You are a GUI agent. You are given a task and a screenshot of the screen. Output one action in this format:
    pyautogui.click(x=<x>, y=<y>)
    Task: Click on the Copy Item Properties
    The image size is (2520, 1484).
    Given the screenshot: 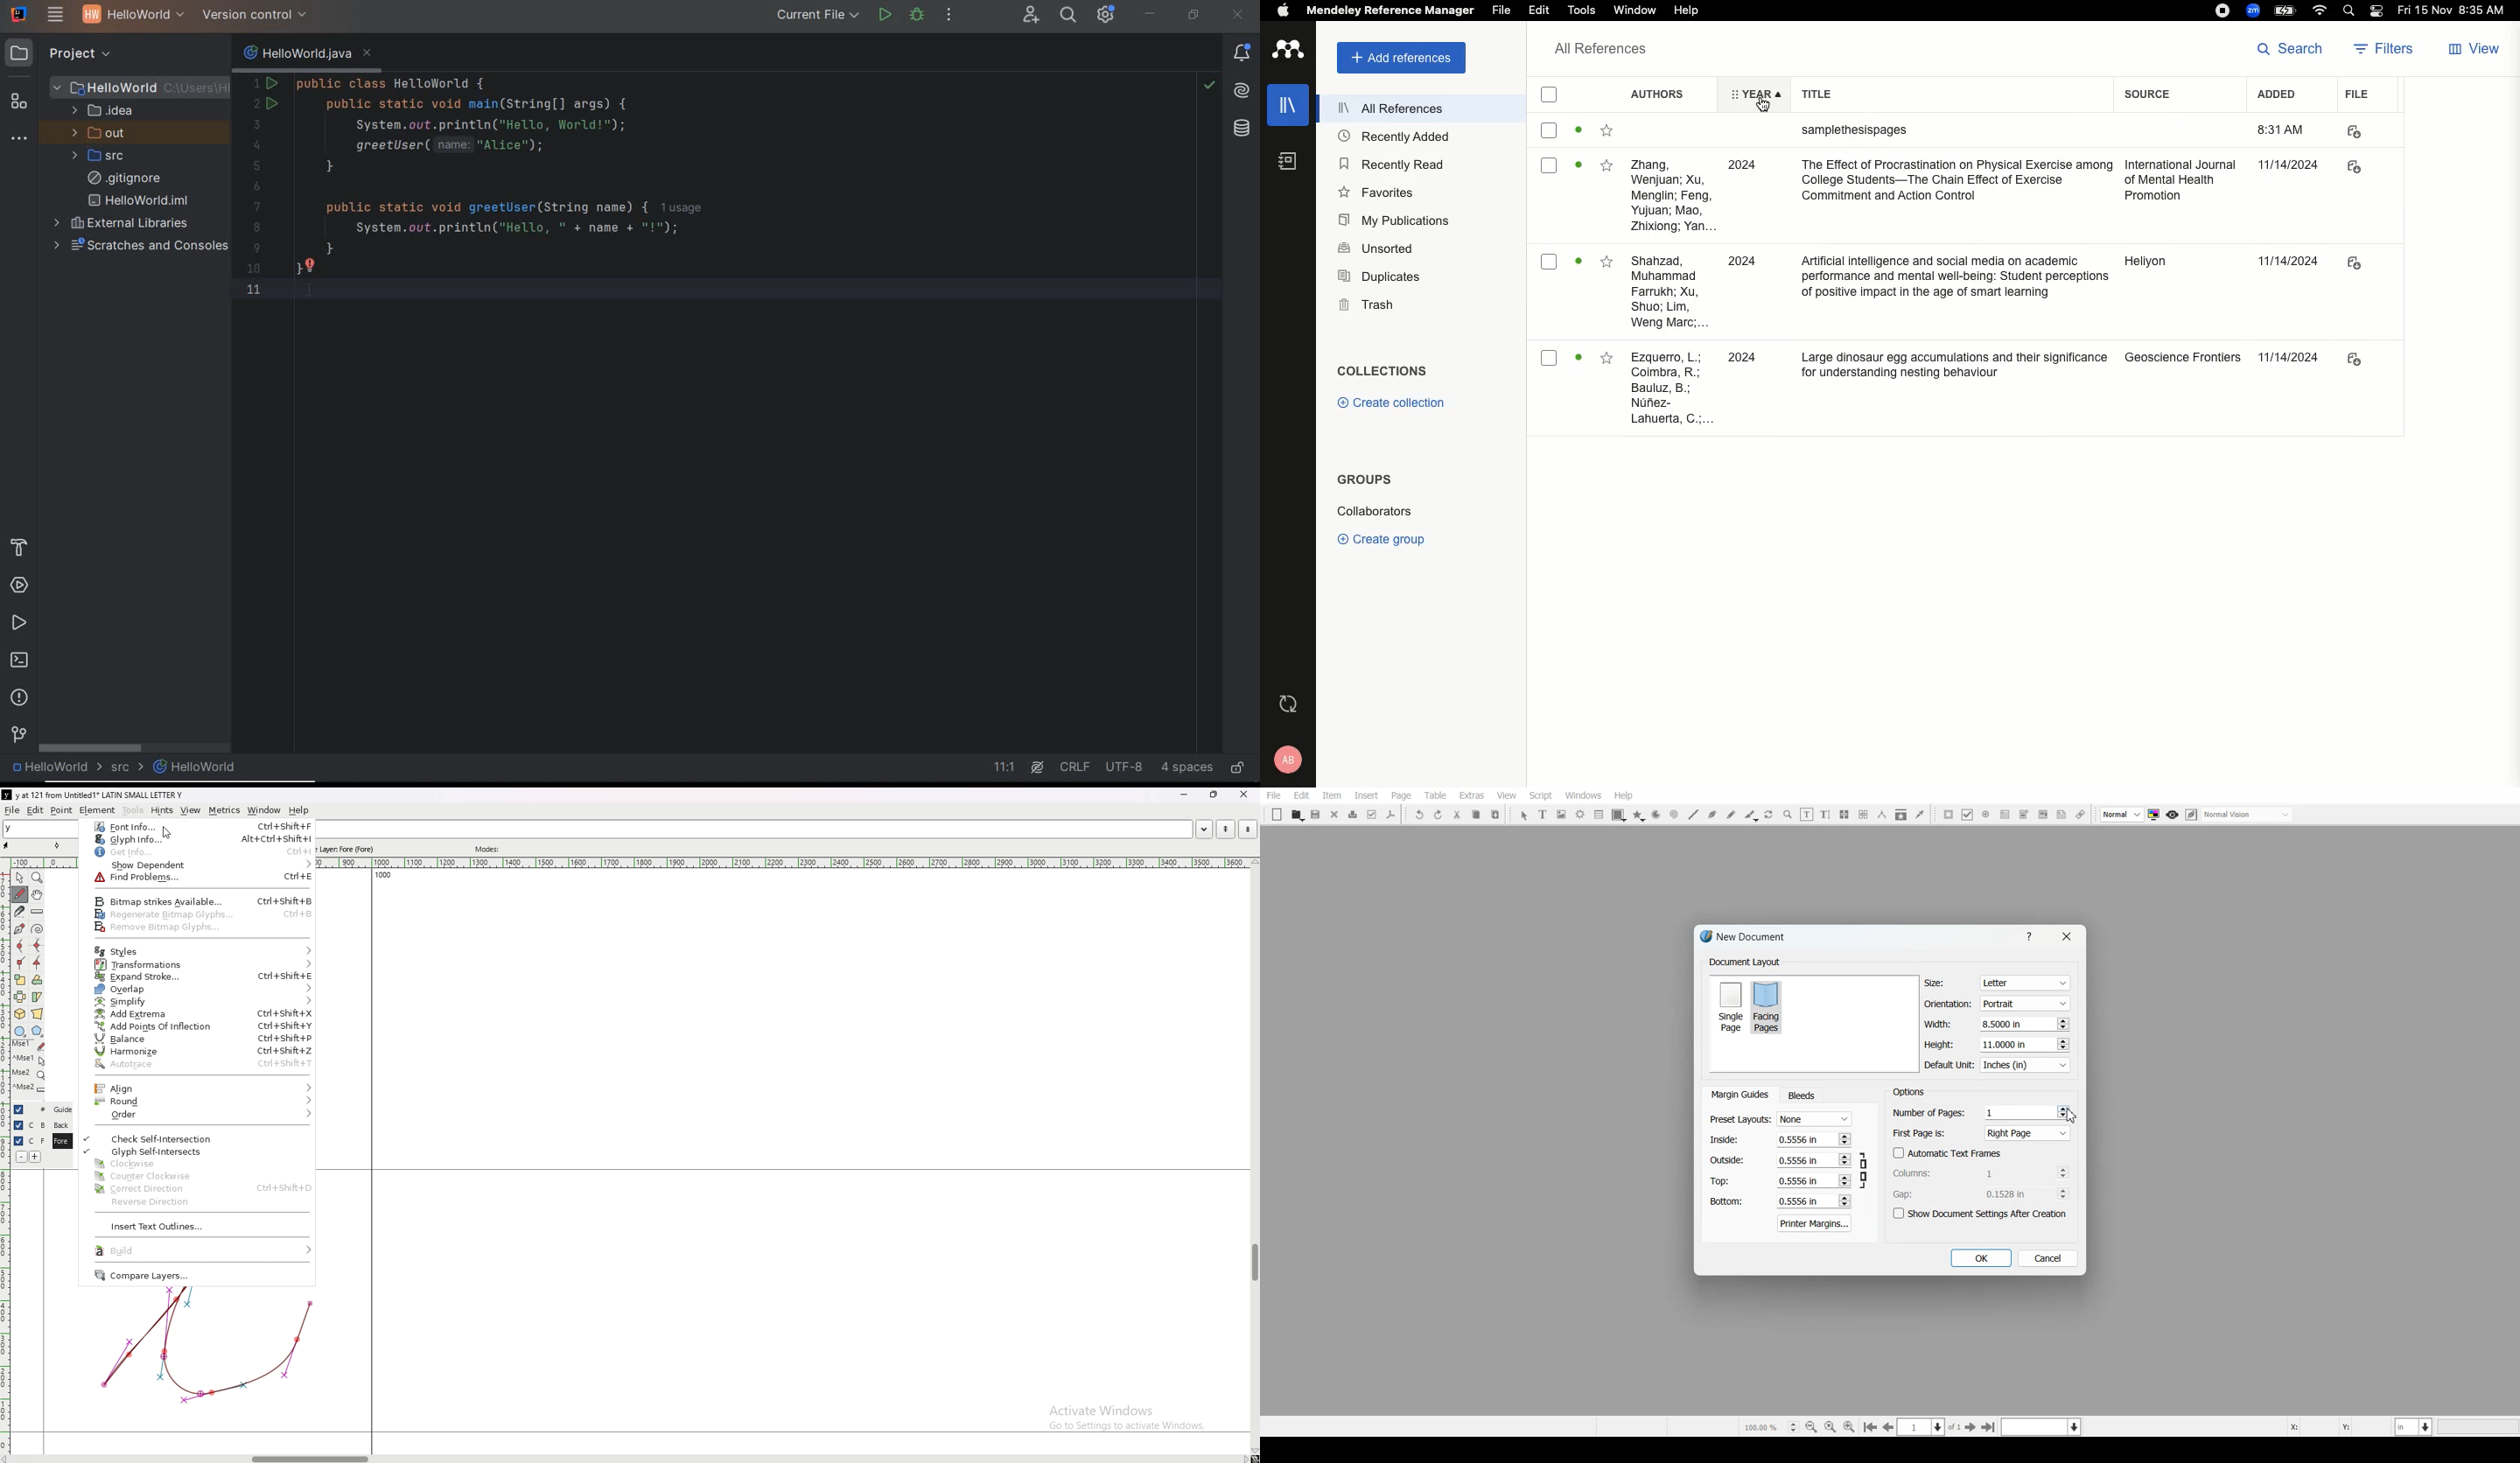 What is the action you would take?
    pyautogui.click(x=1901, y=814)
    